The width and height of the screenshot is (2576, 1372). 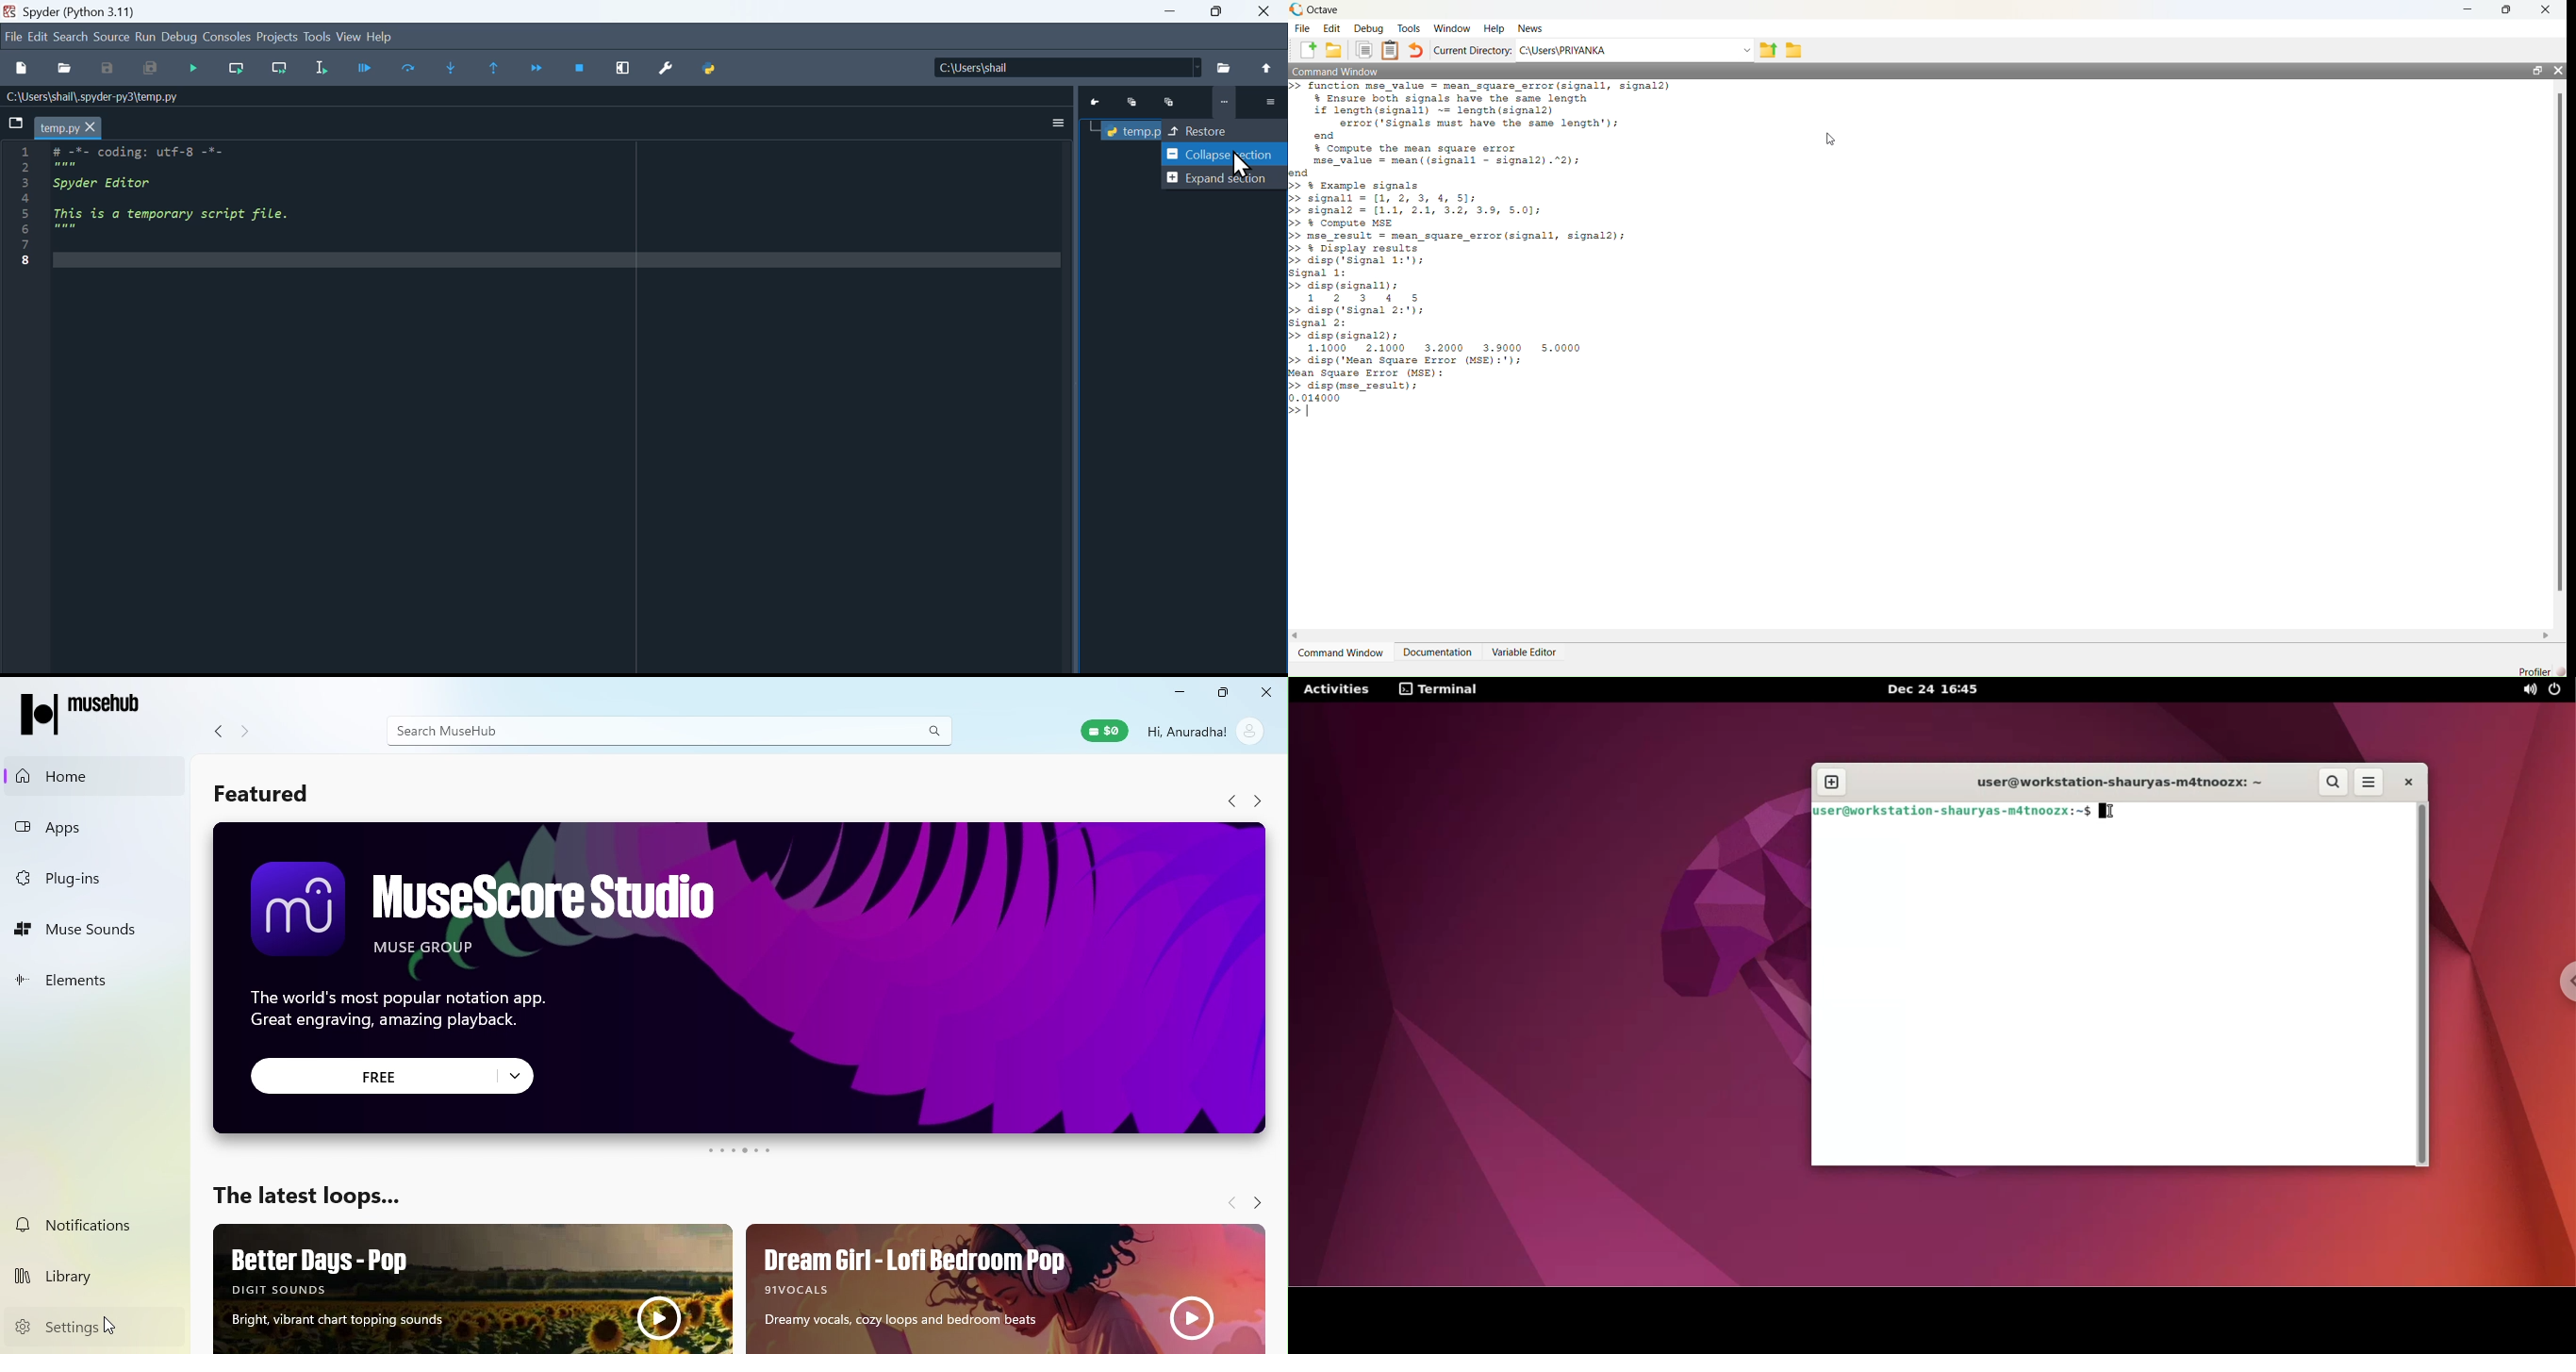 What do you see at coordinates (276, 37) in the screenshot?
I see `Projects` at bounding box center [276, 37].